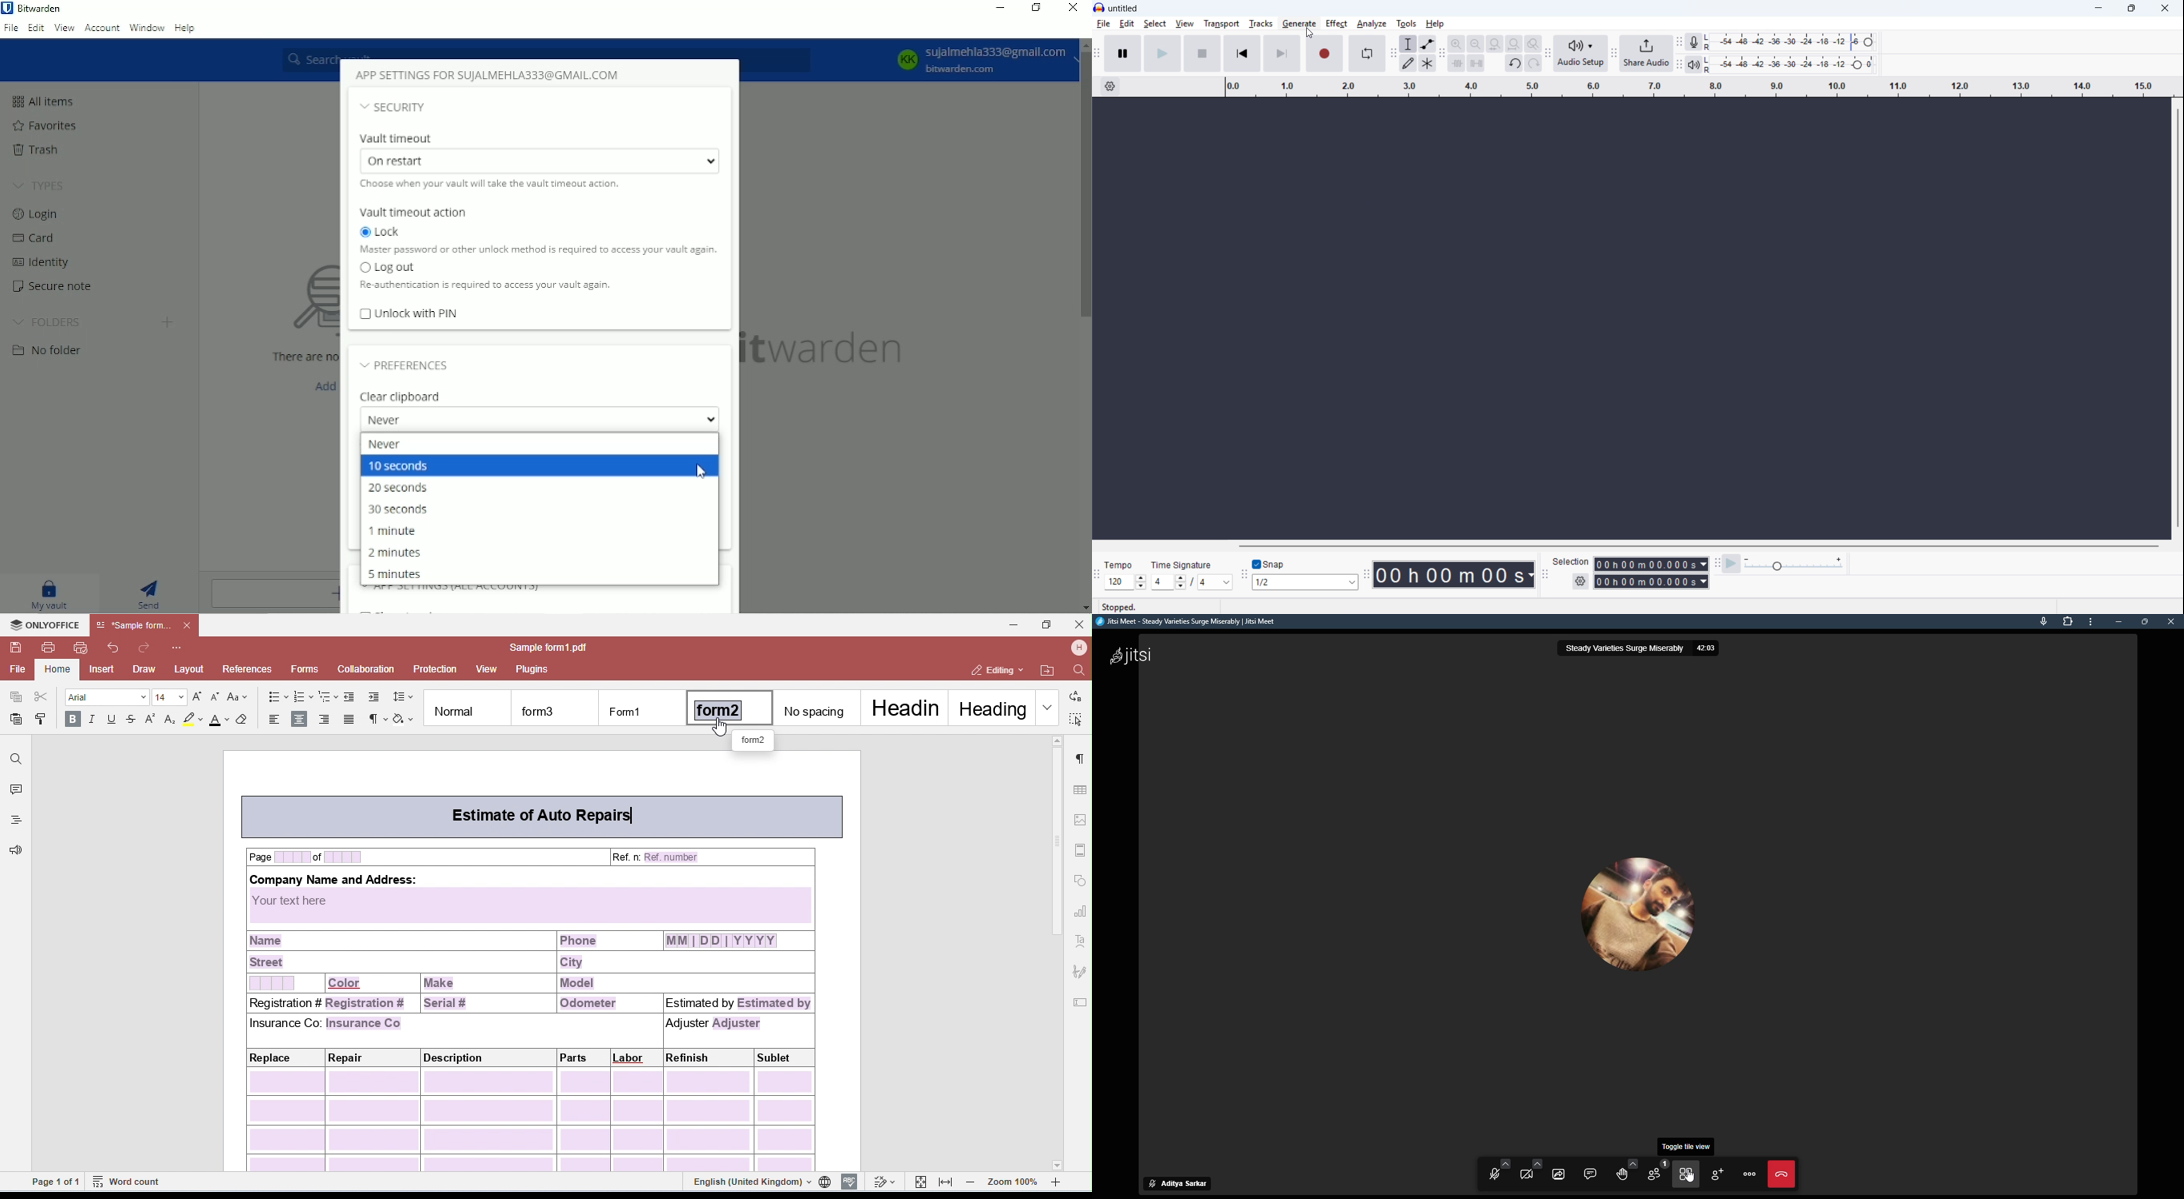 The width and height of the screenshot is (2184, 1204). I want to click on Log out, so click(387, 268).